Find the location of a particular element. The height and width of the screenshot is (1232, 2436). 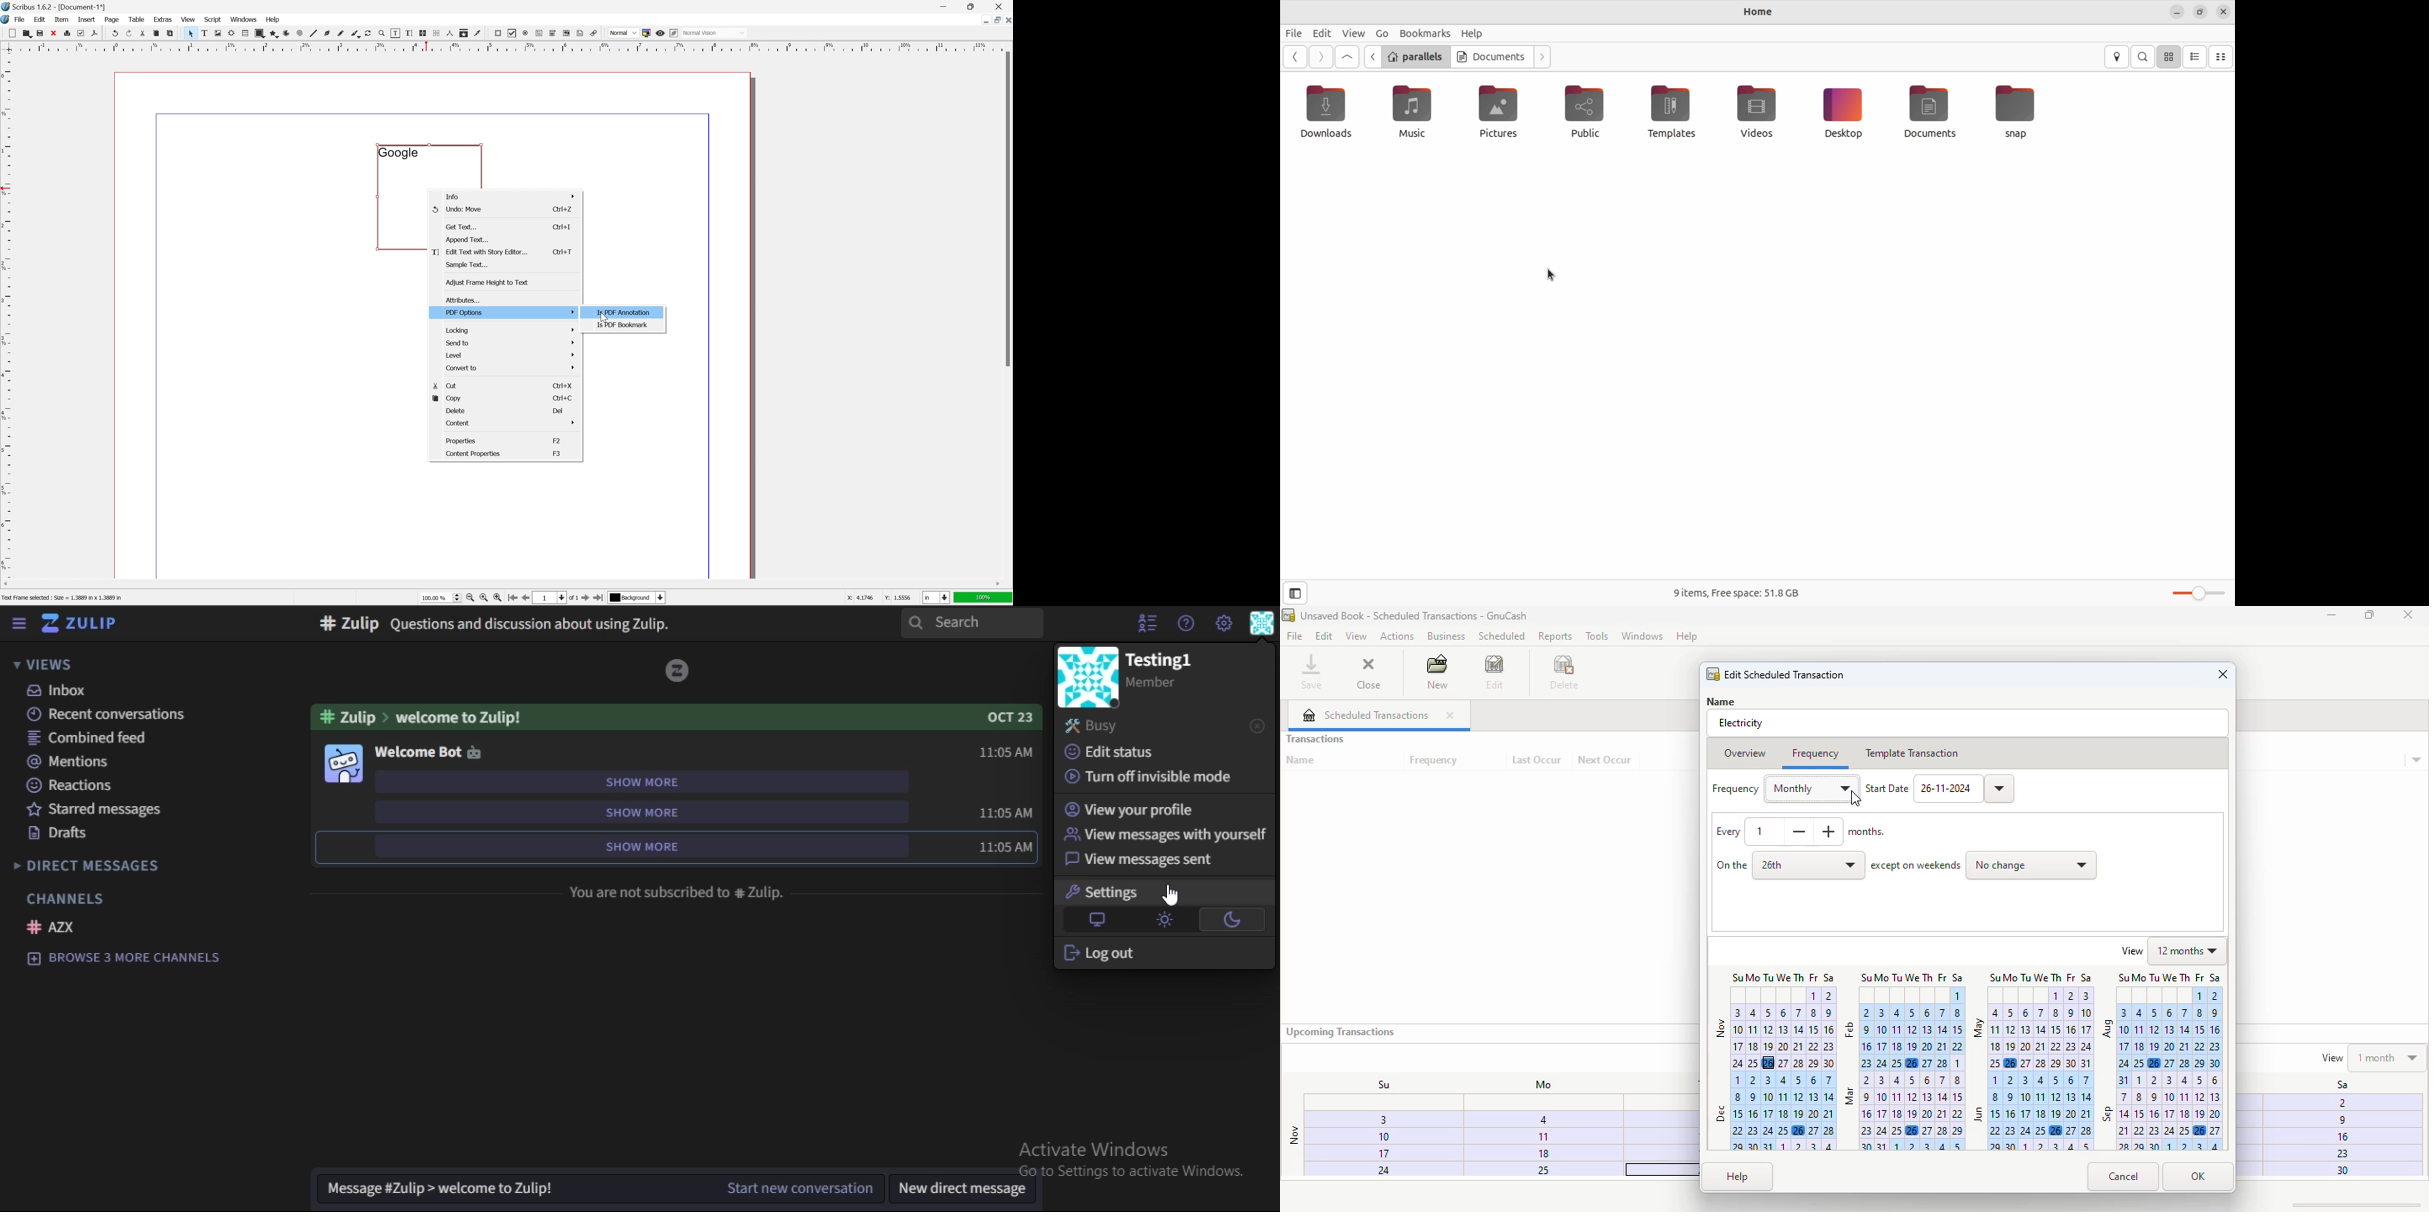

select current zoom level is located at coordinates (441, 598).